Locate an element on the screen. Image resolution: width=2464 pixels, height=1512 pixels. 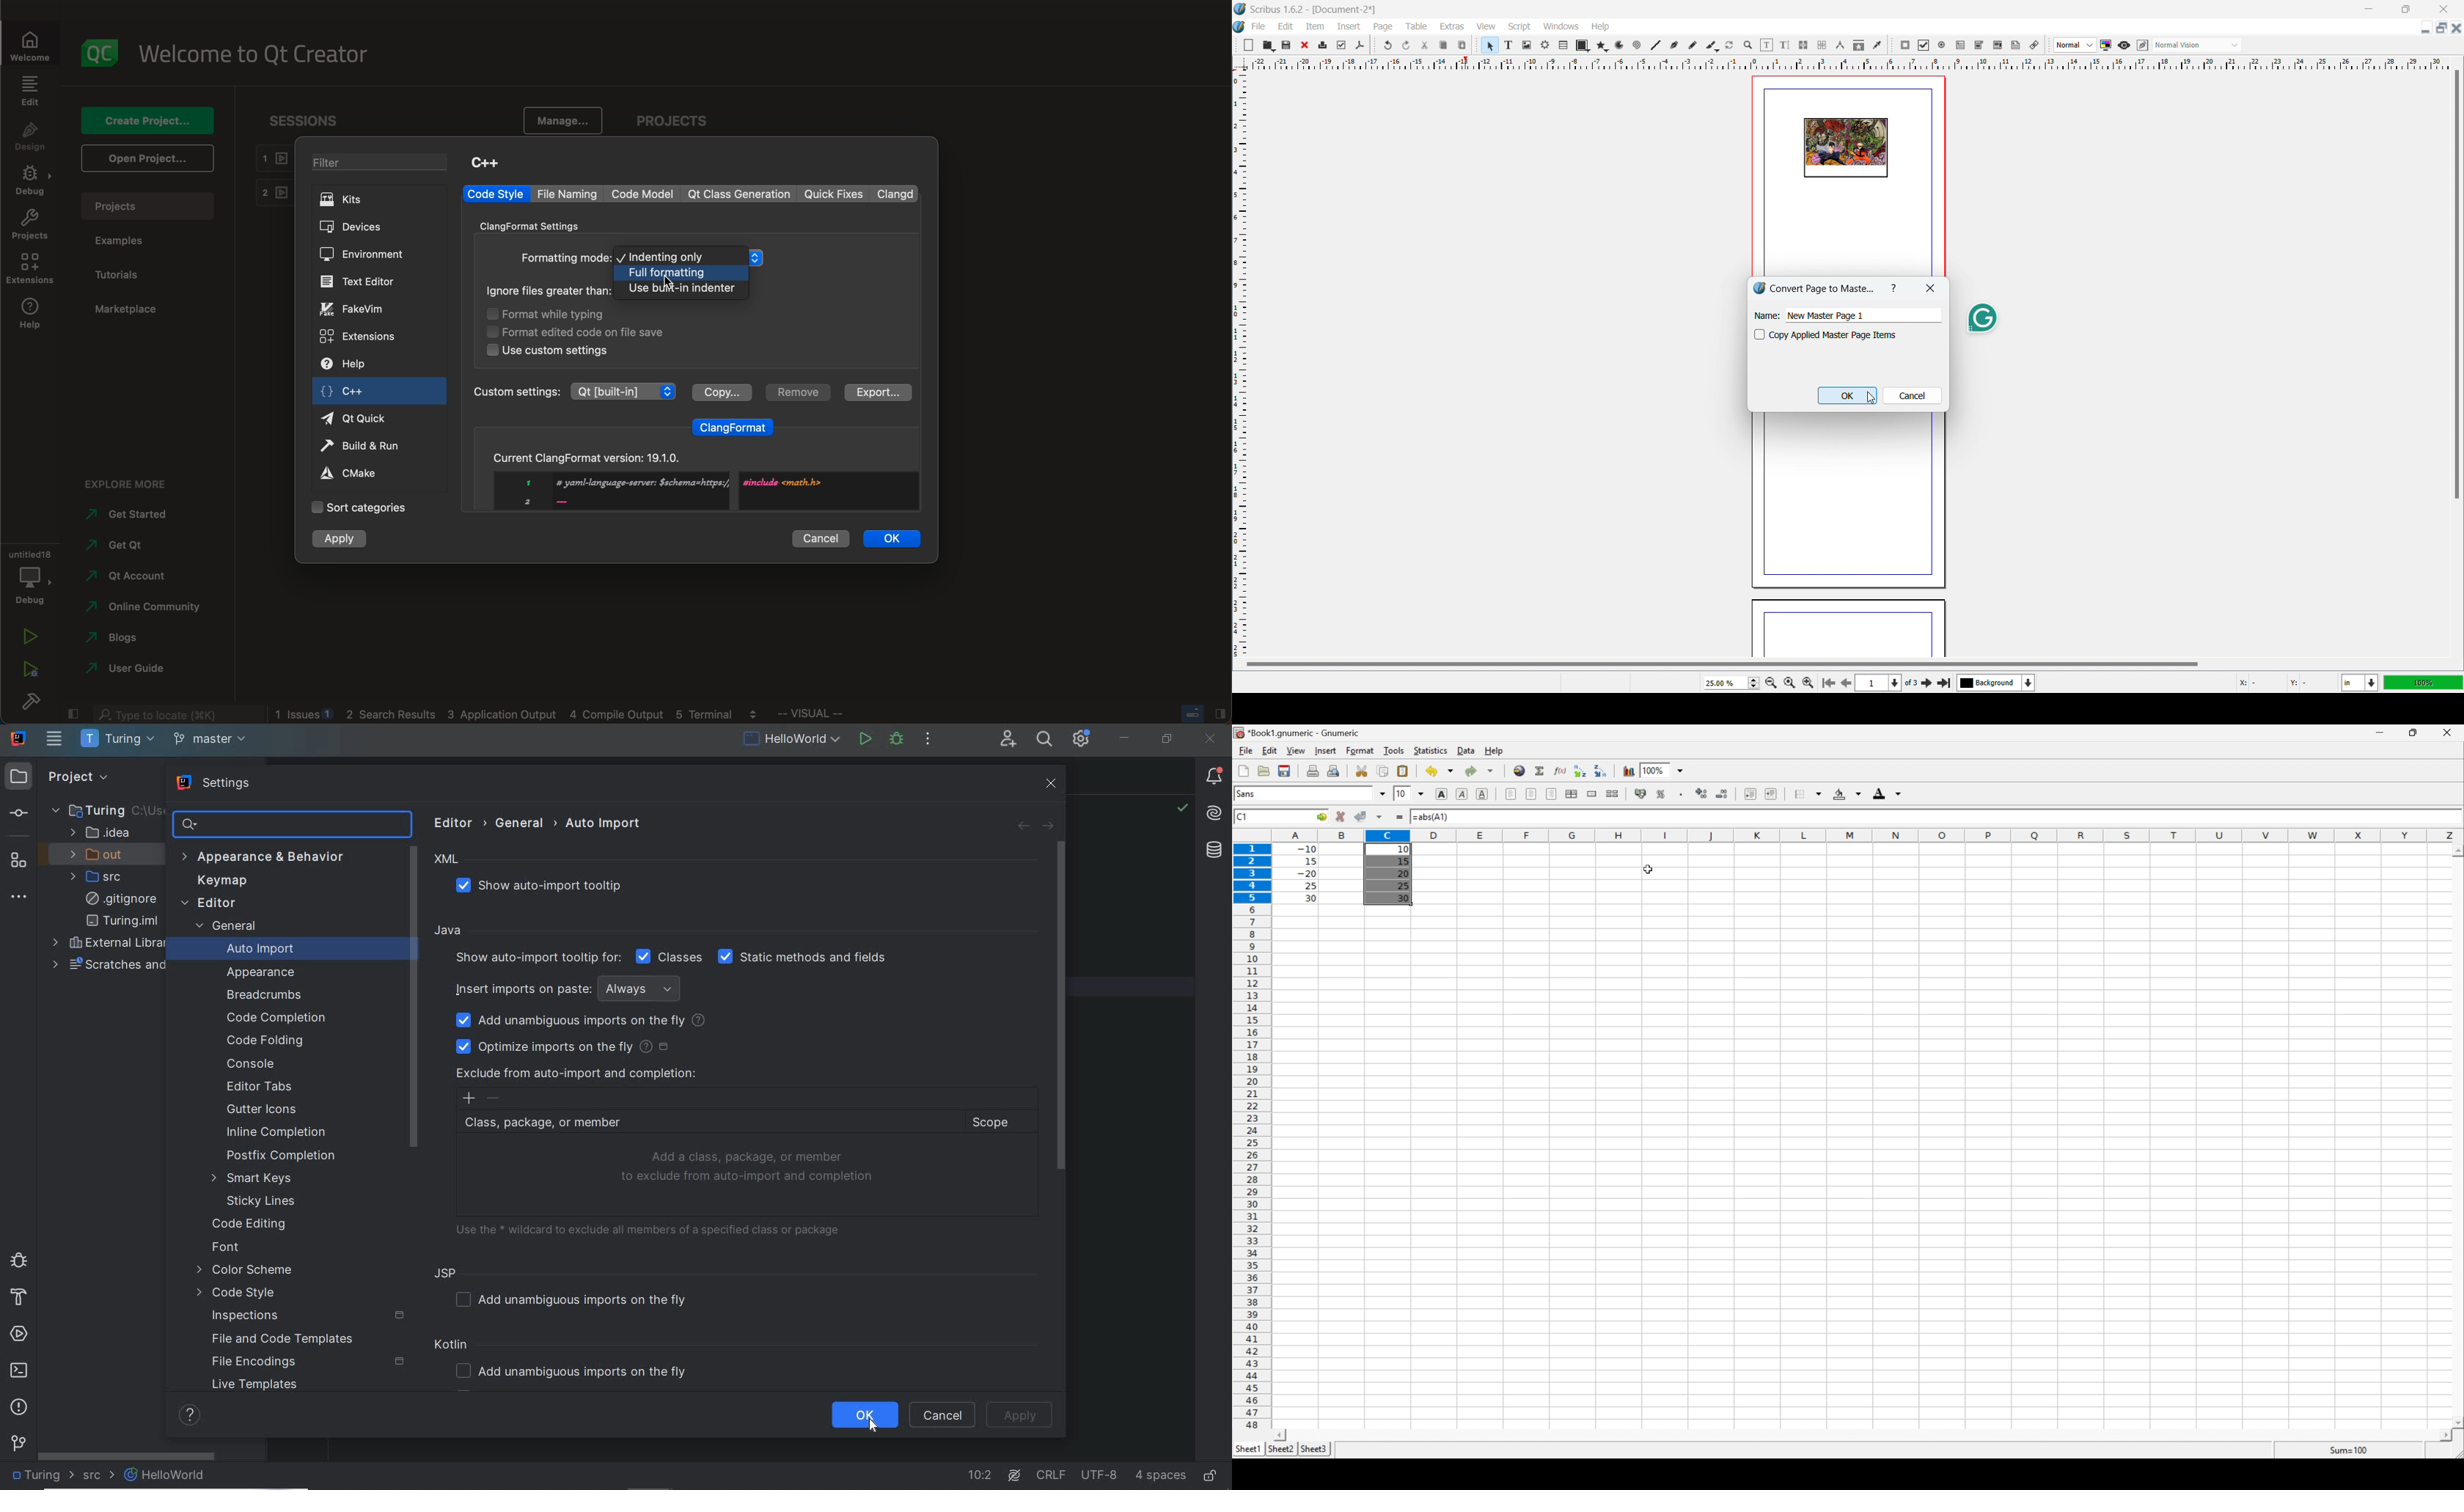
eye dropper is located at coordinates (1878, 44).